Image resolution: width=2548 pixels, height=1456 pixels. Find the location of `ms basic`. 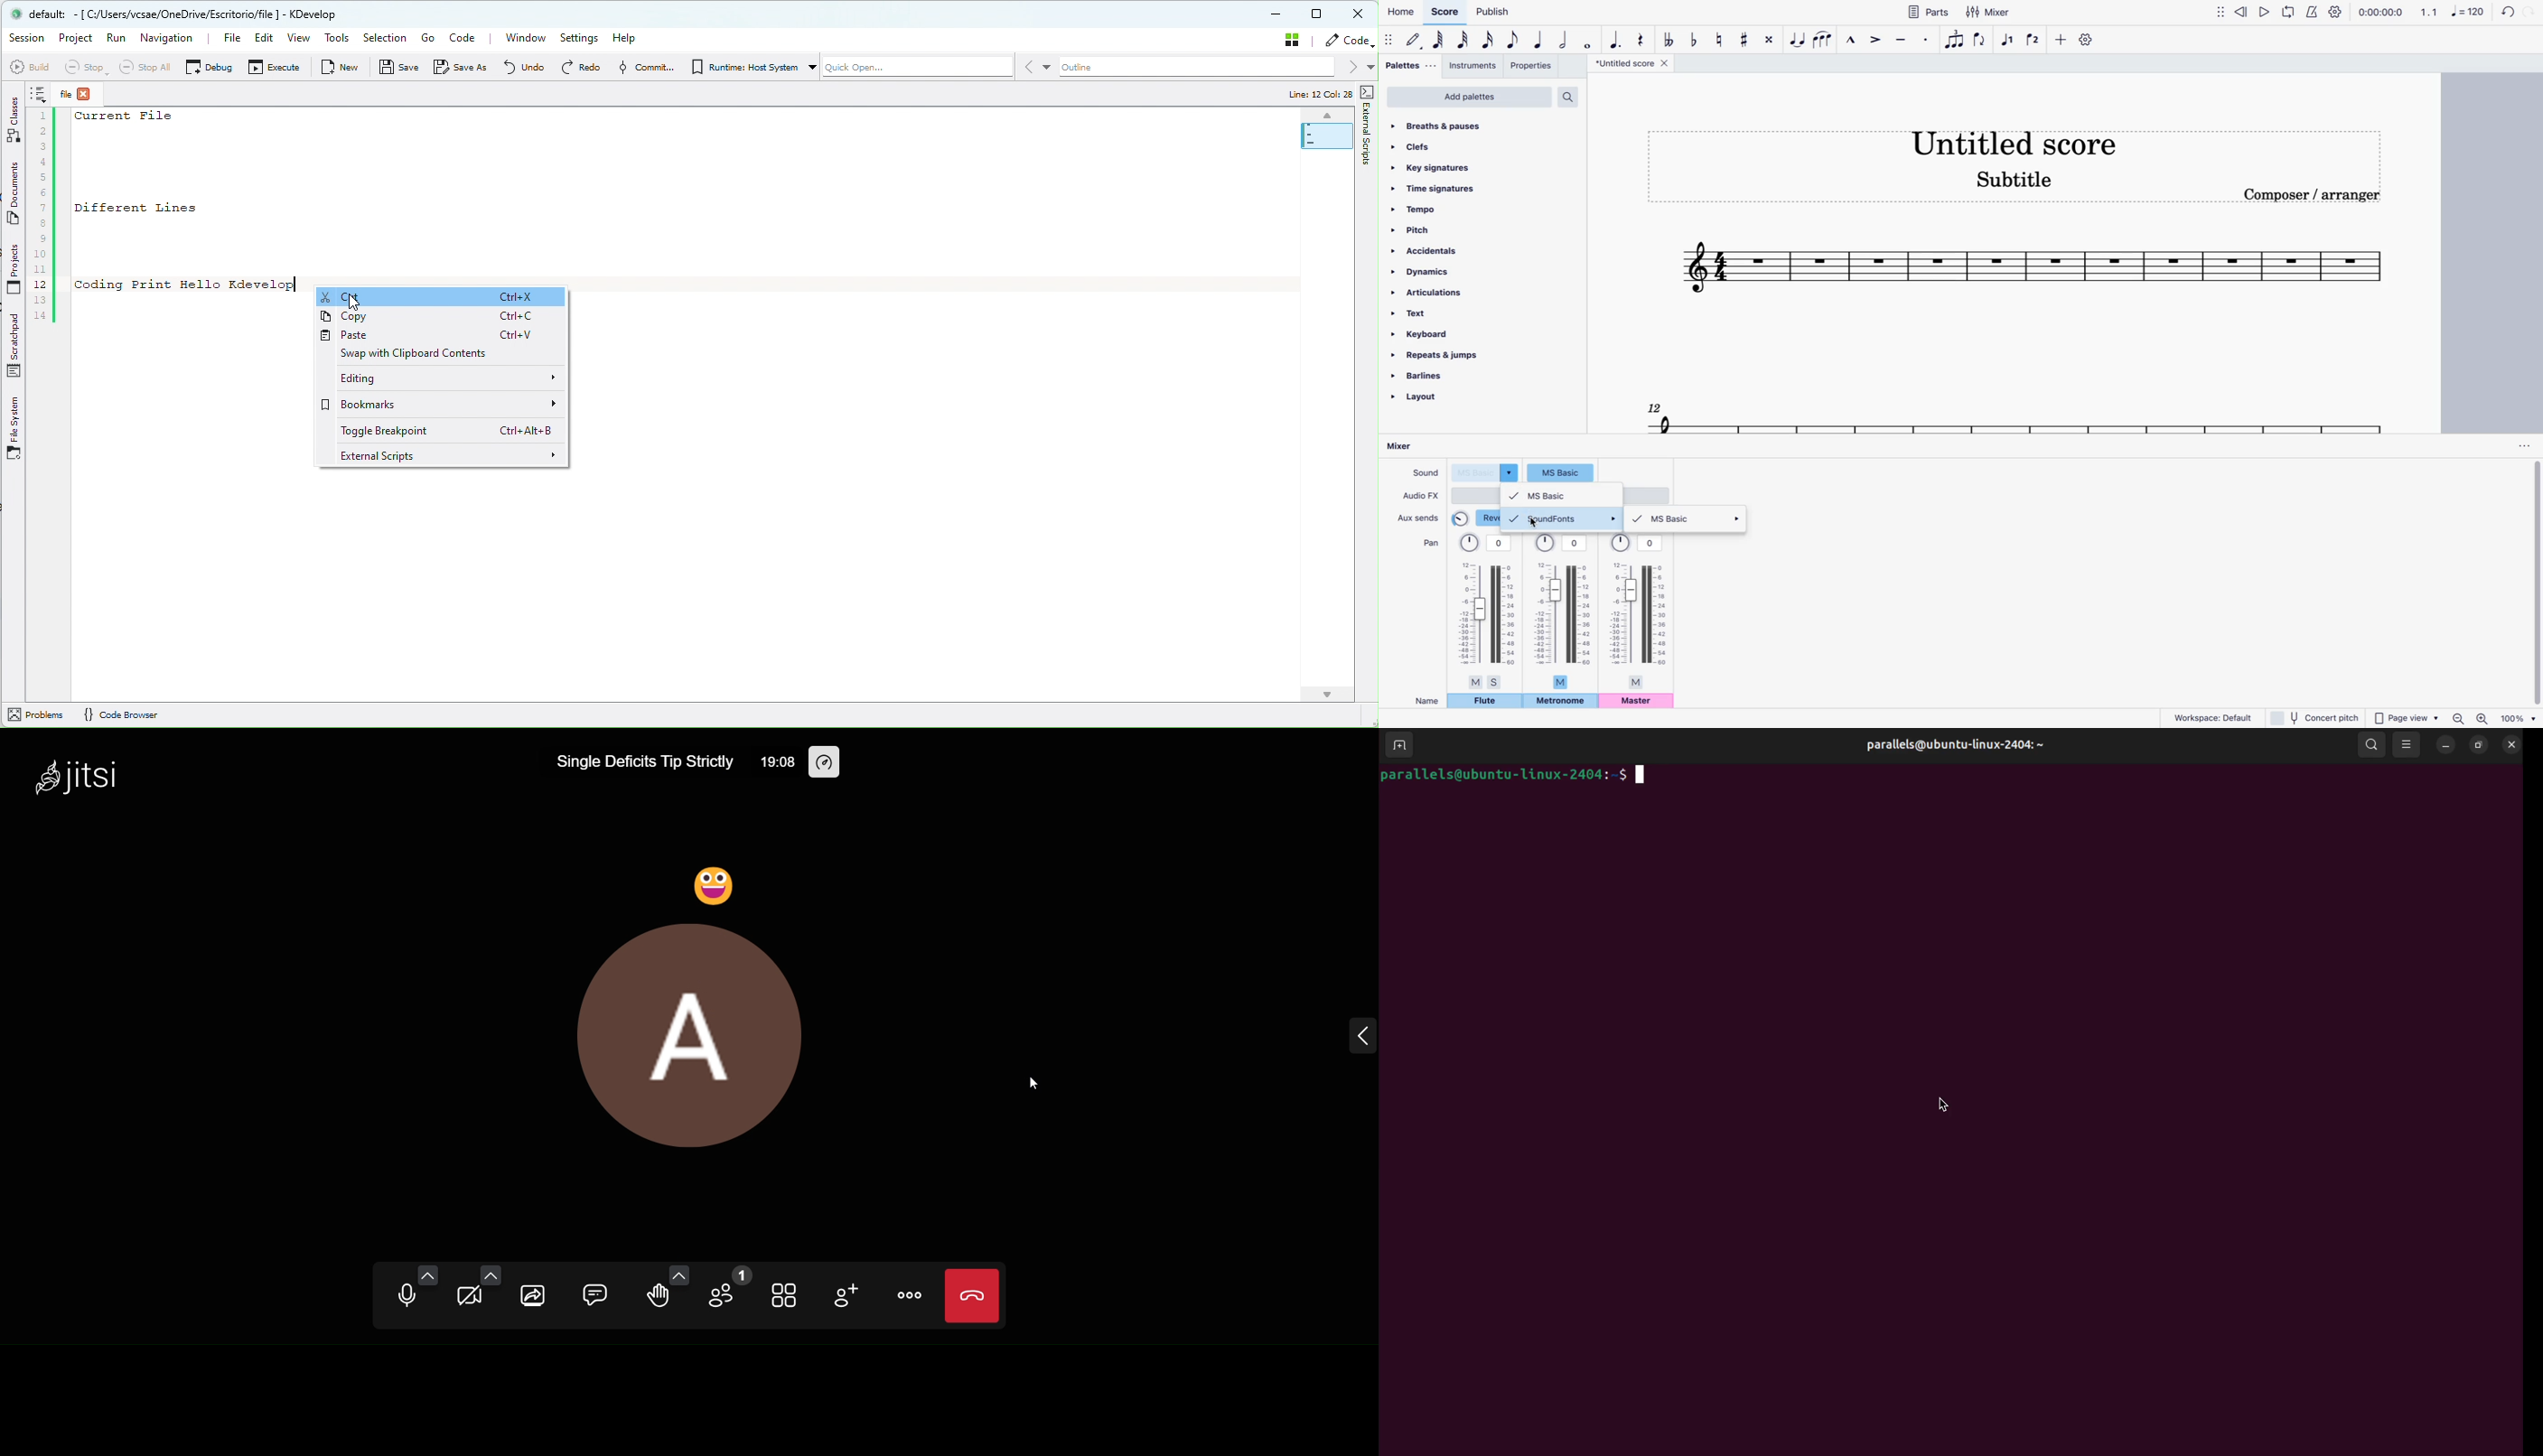

ms basic is located at coordinates (1689, 519).